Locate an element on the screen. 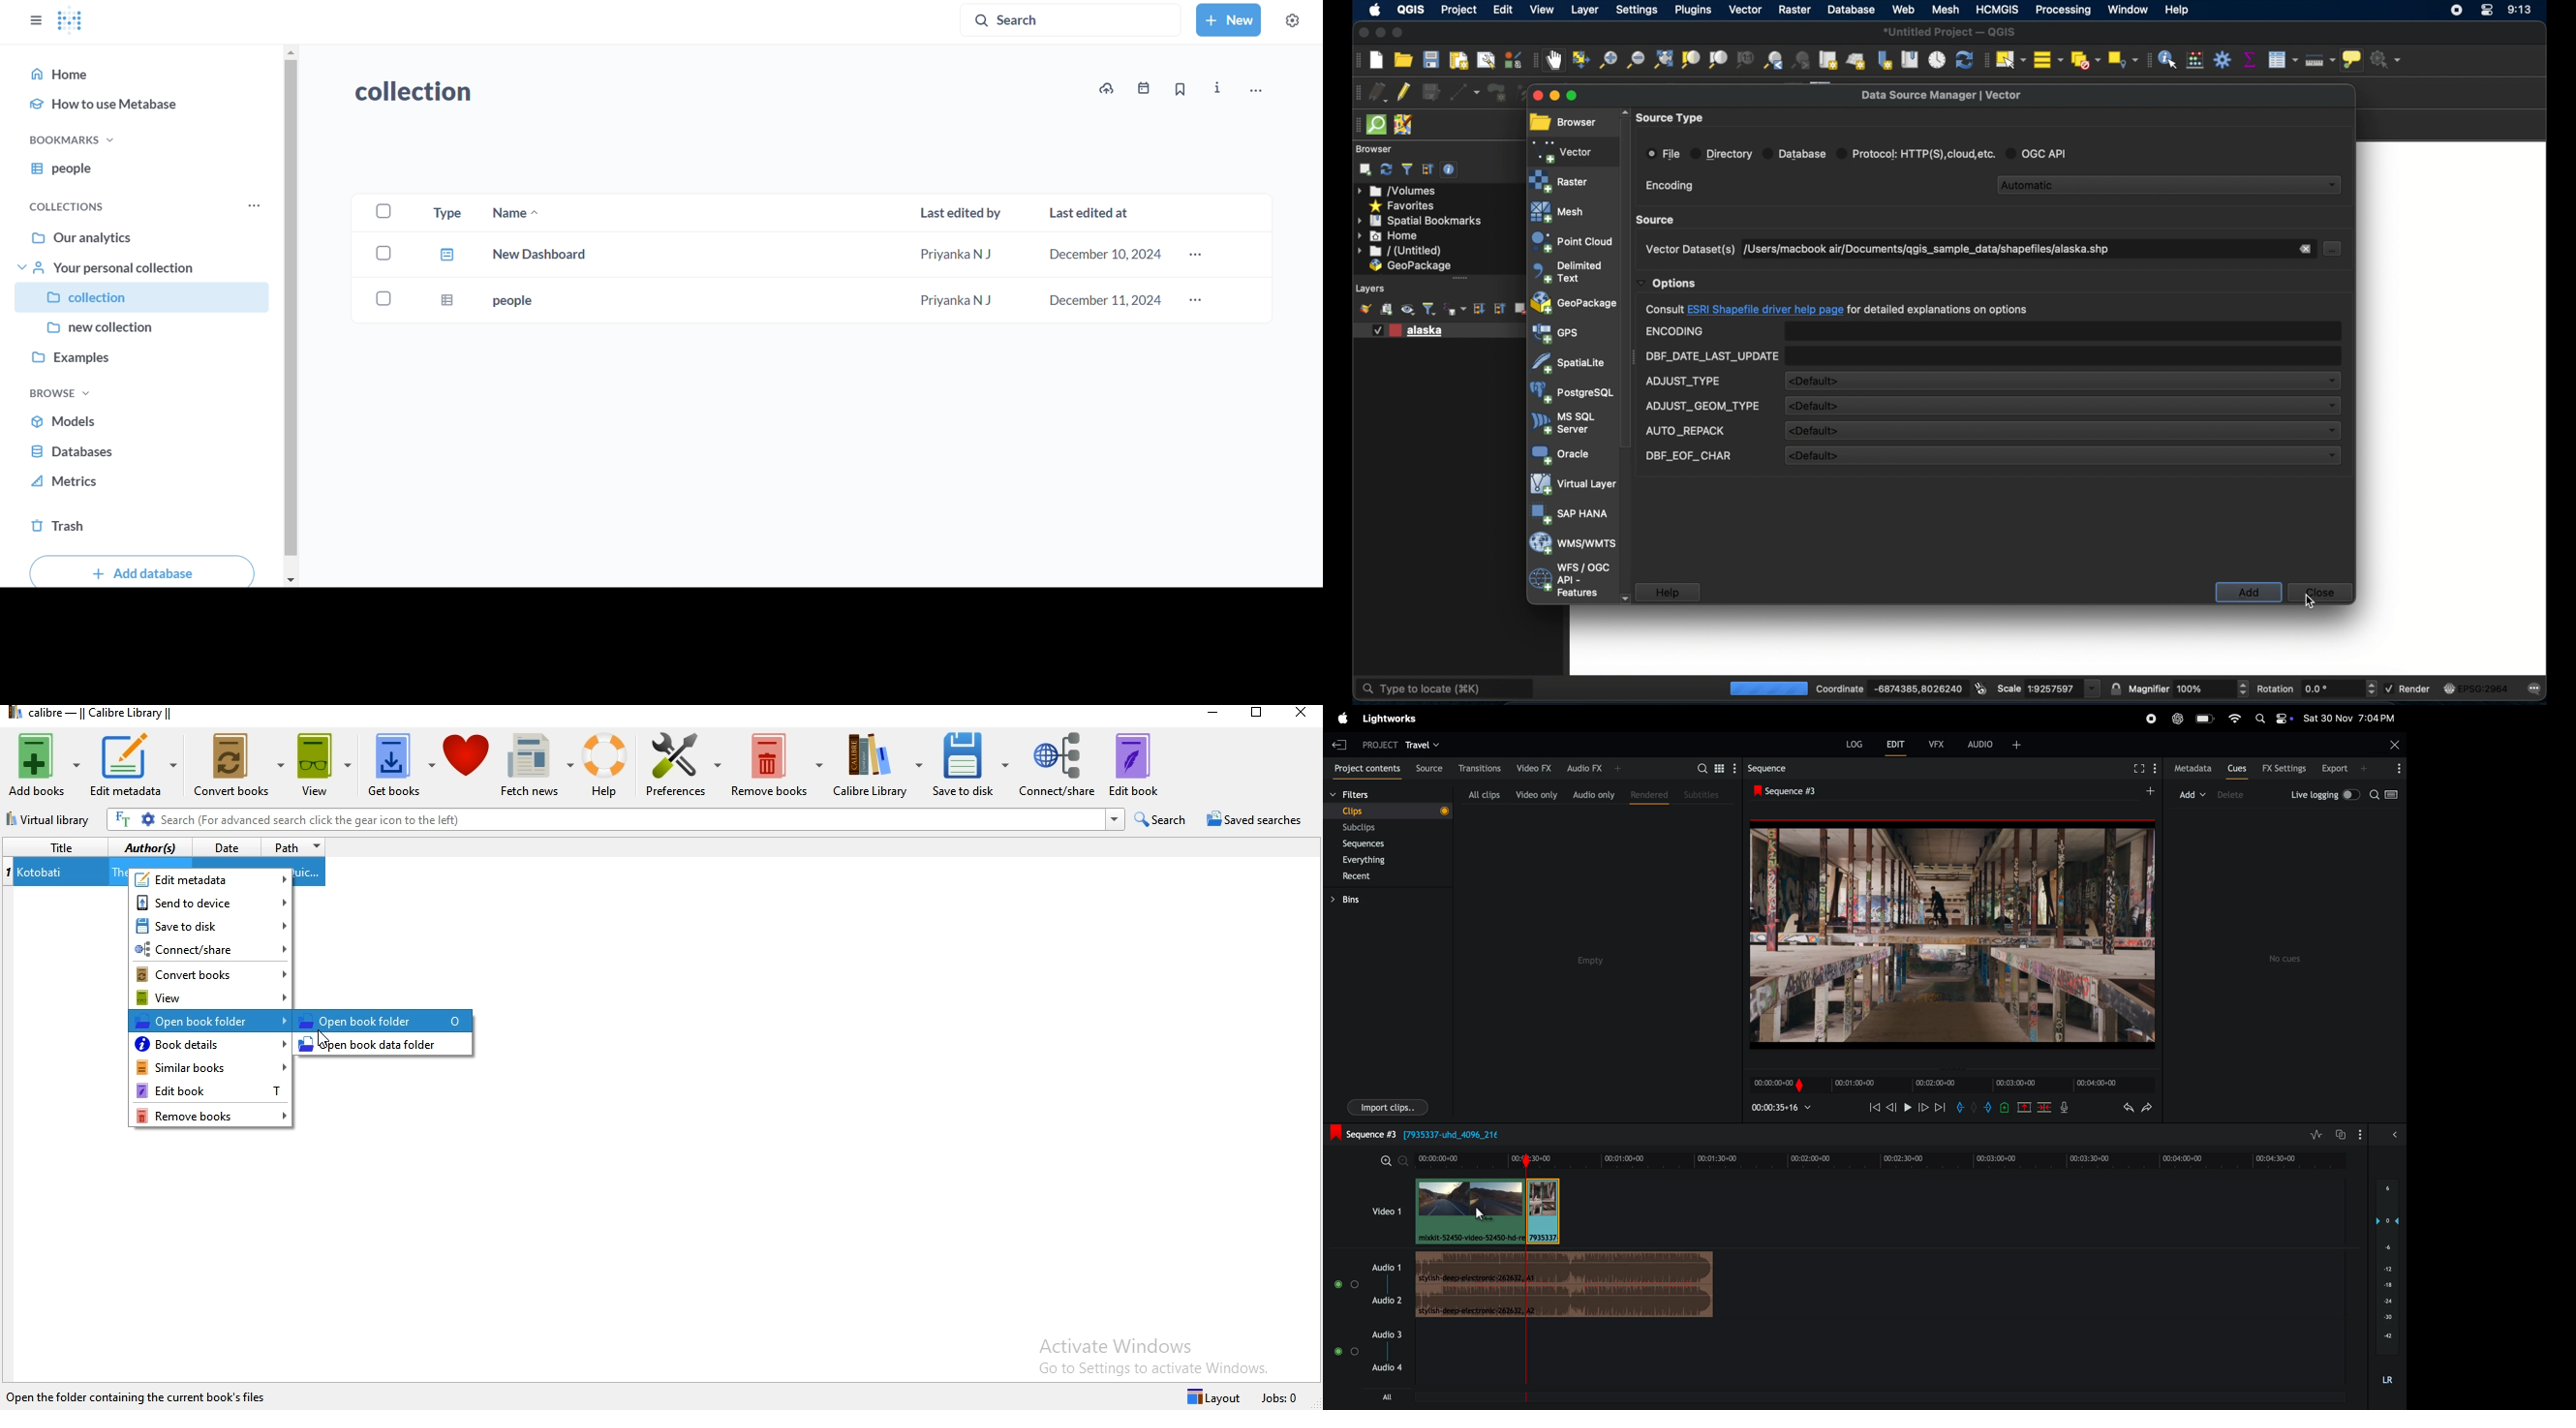 The height and width of the screenshot is (1428, 2576). delete is located at coordinates (2045, 1107).